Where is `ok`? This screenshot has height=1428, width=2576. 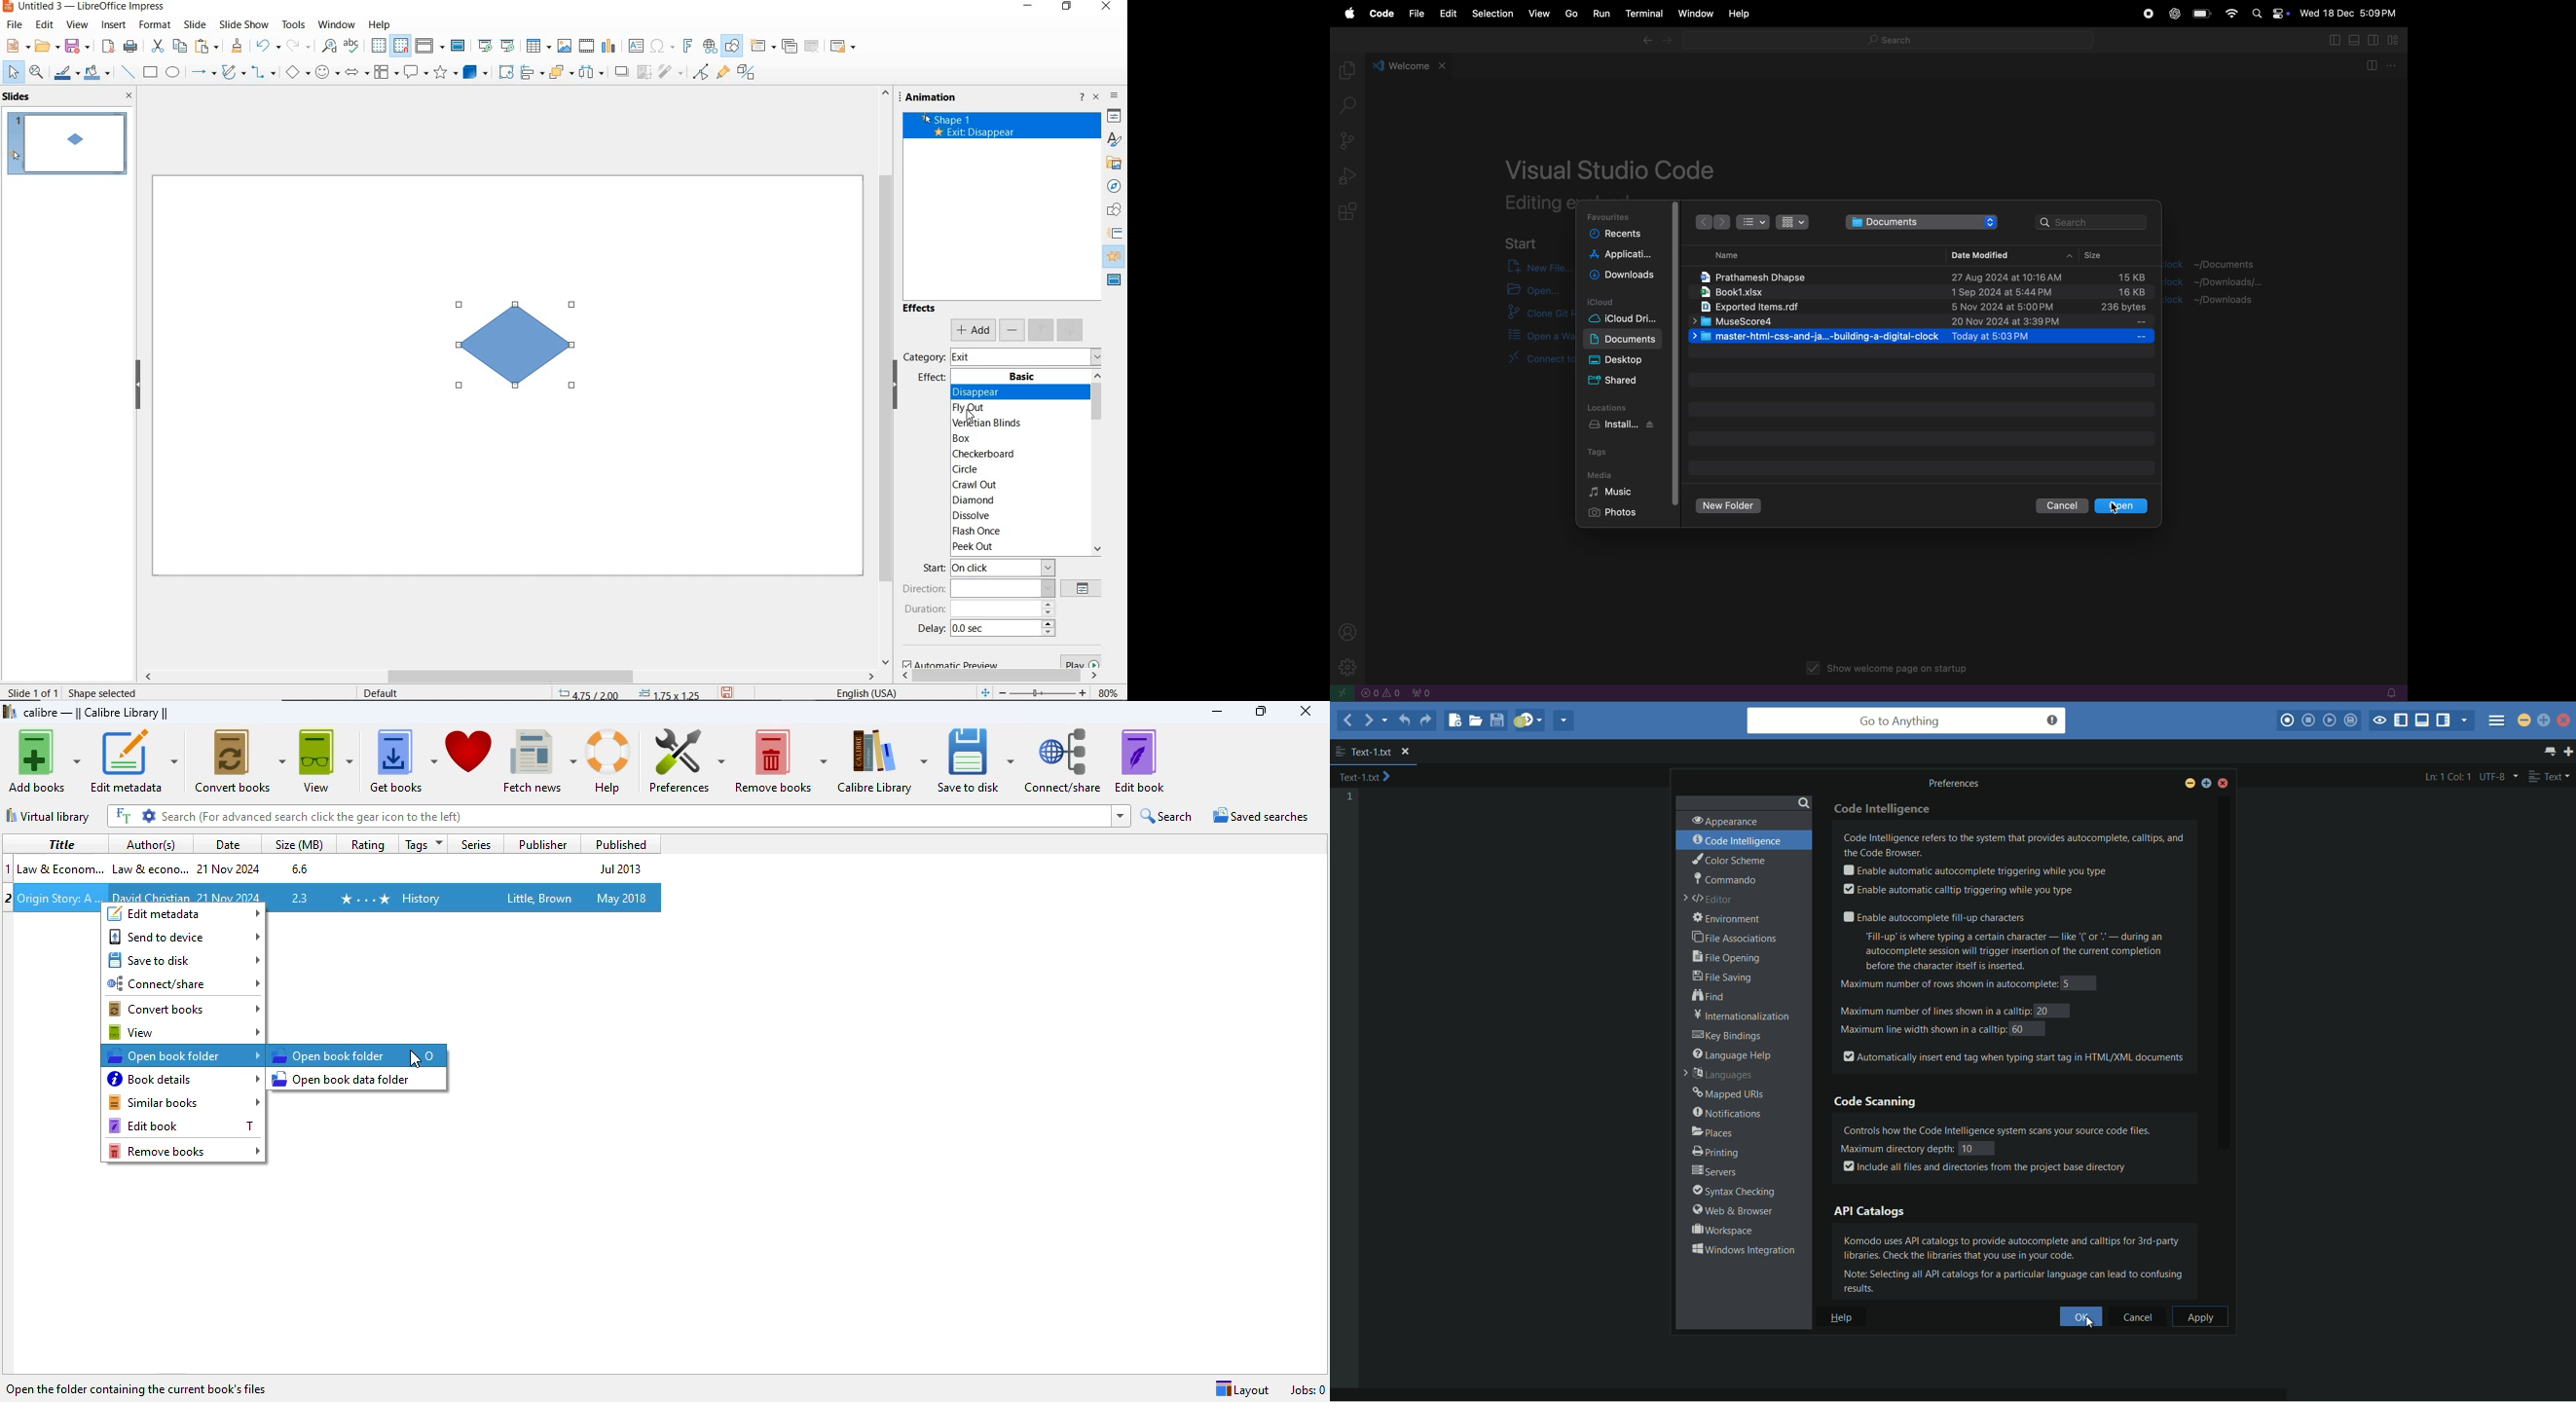
ok is located at coordinates (2079, 1318).